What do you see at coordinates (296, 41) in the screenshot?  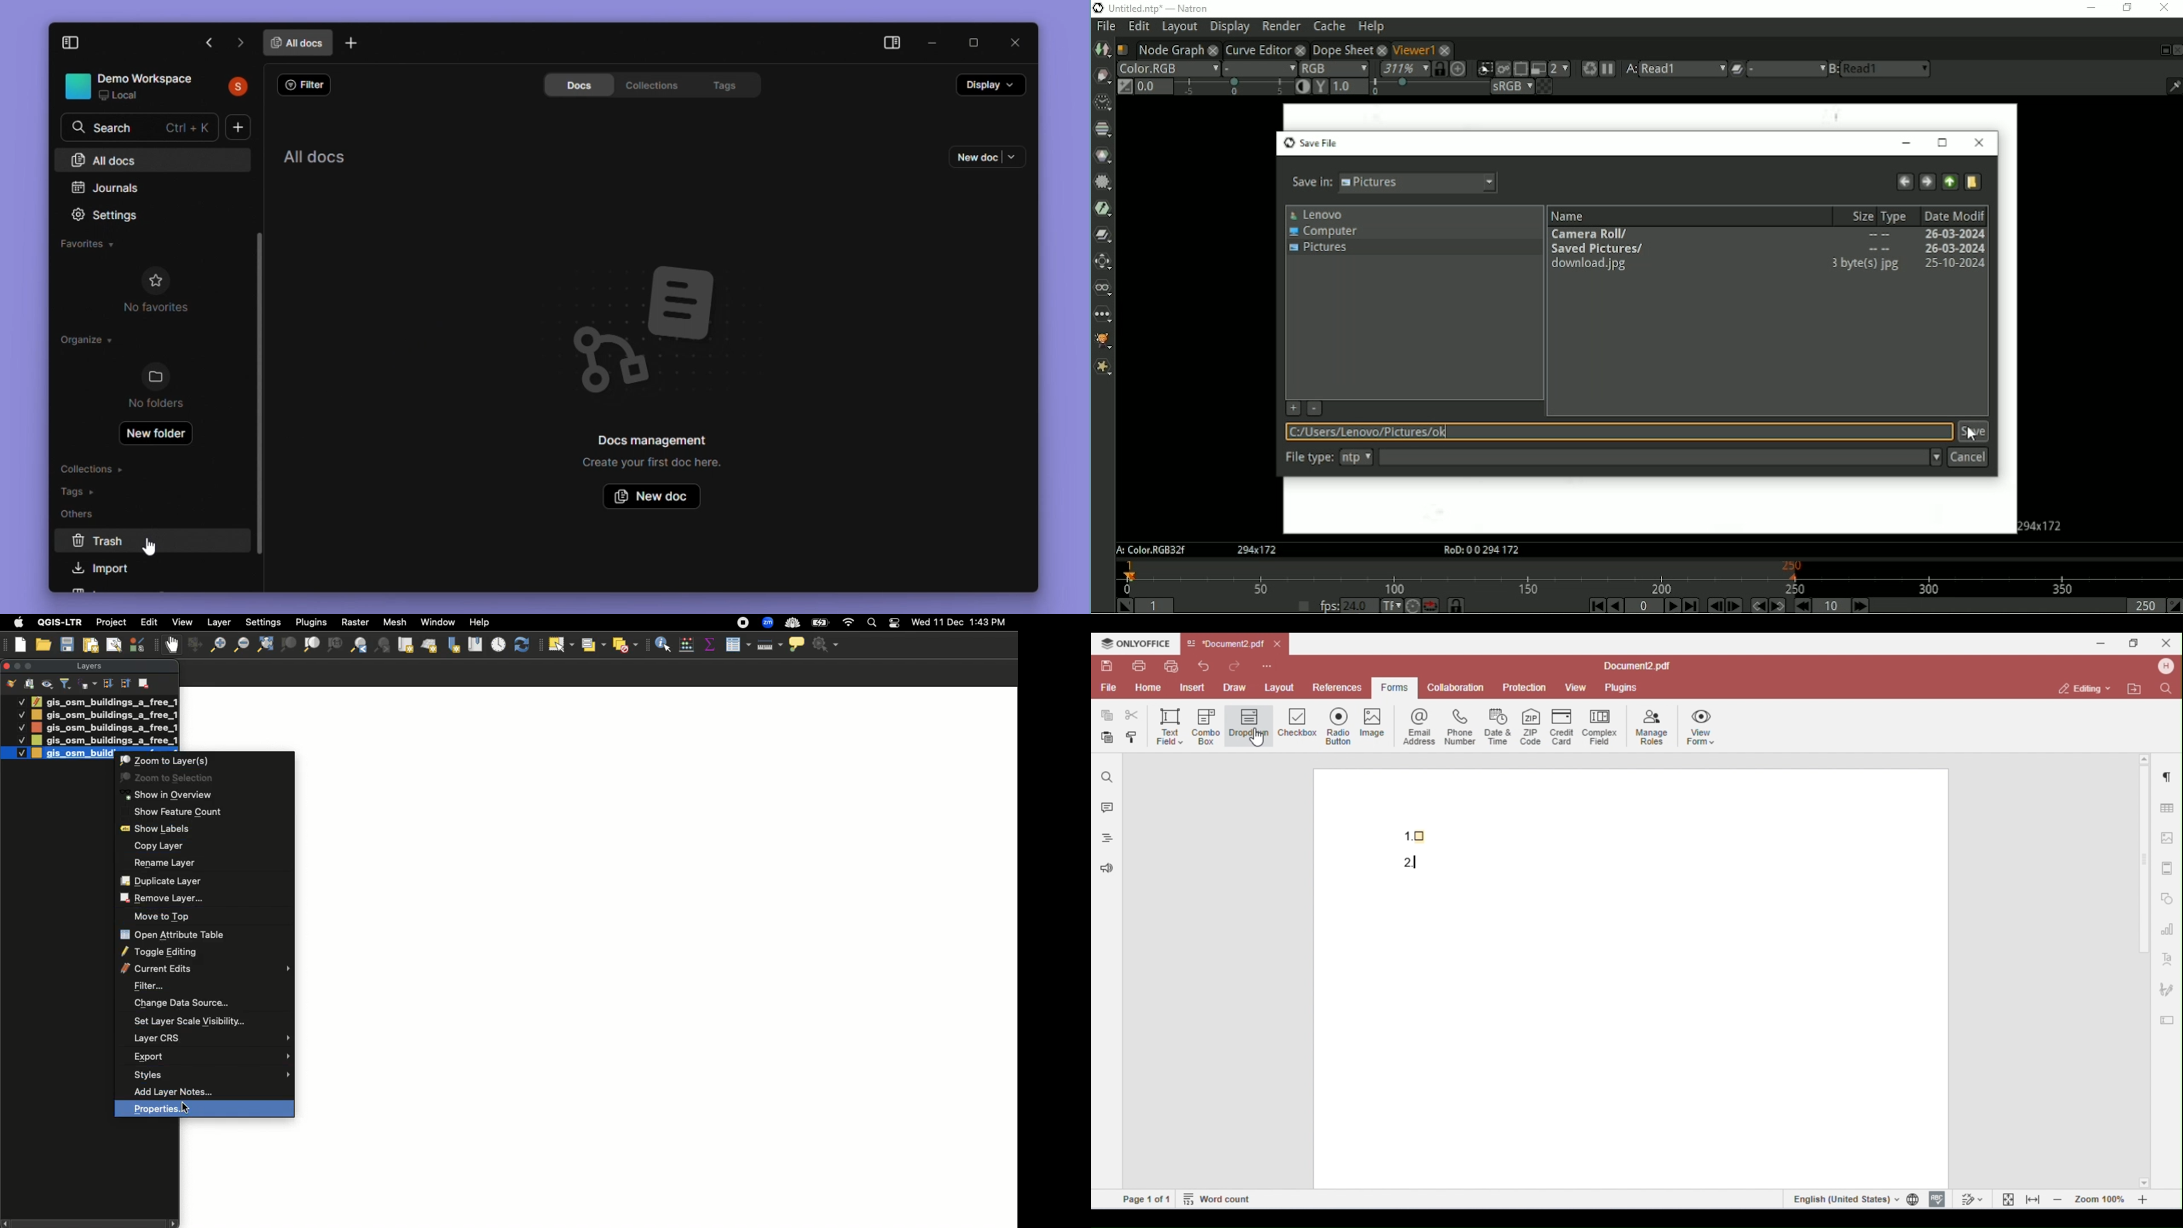 I see `all documents` at bounding box center [296, 41].